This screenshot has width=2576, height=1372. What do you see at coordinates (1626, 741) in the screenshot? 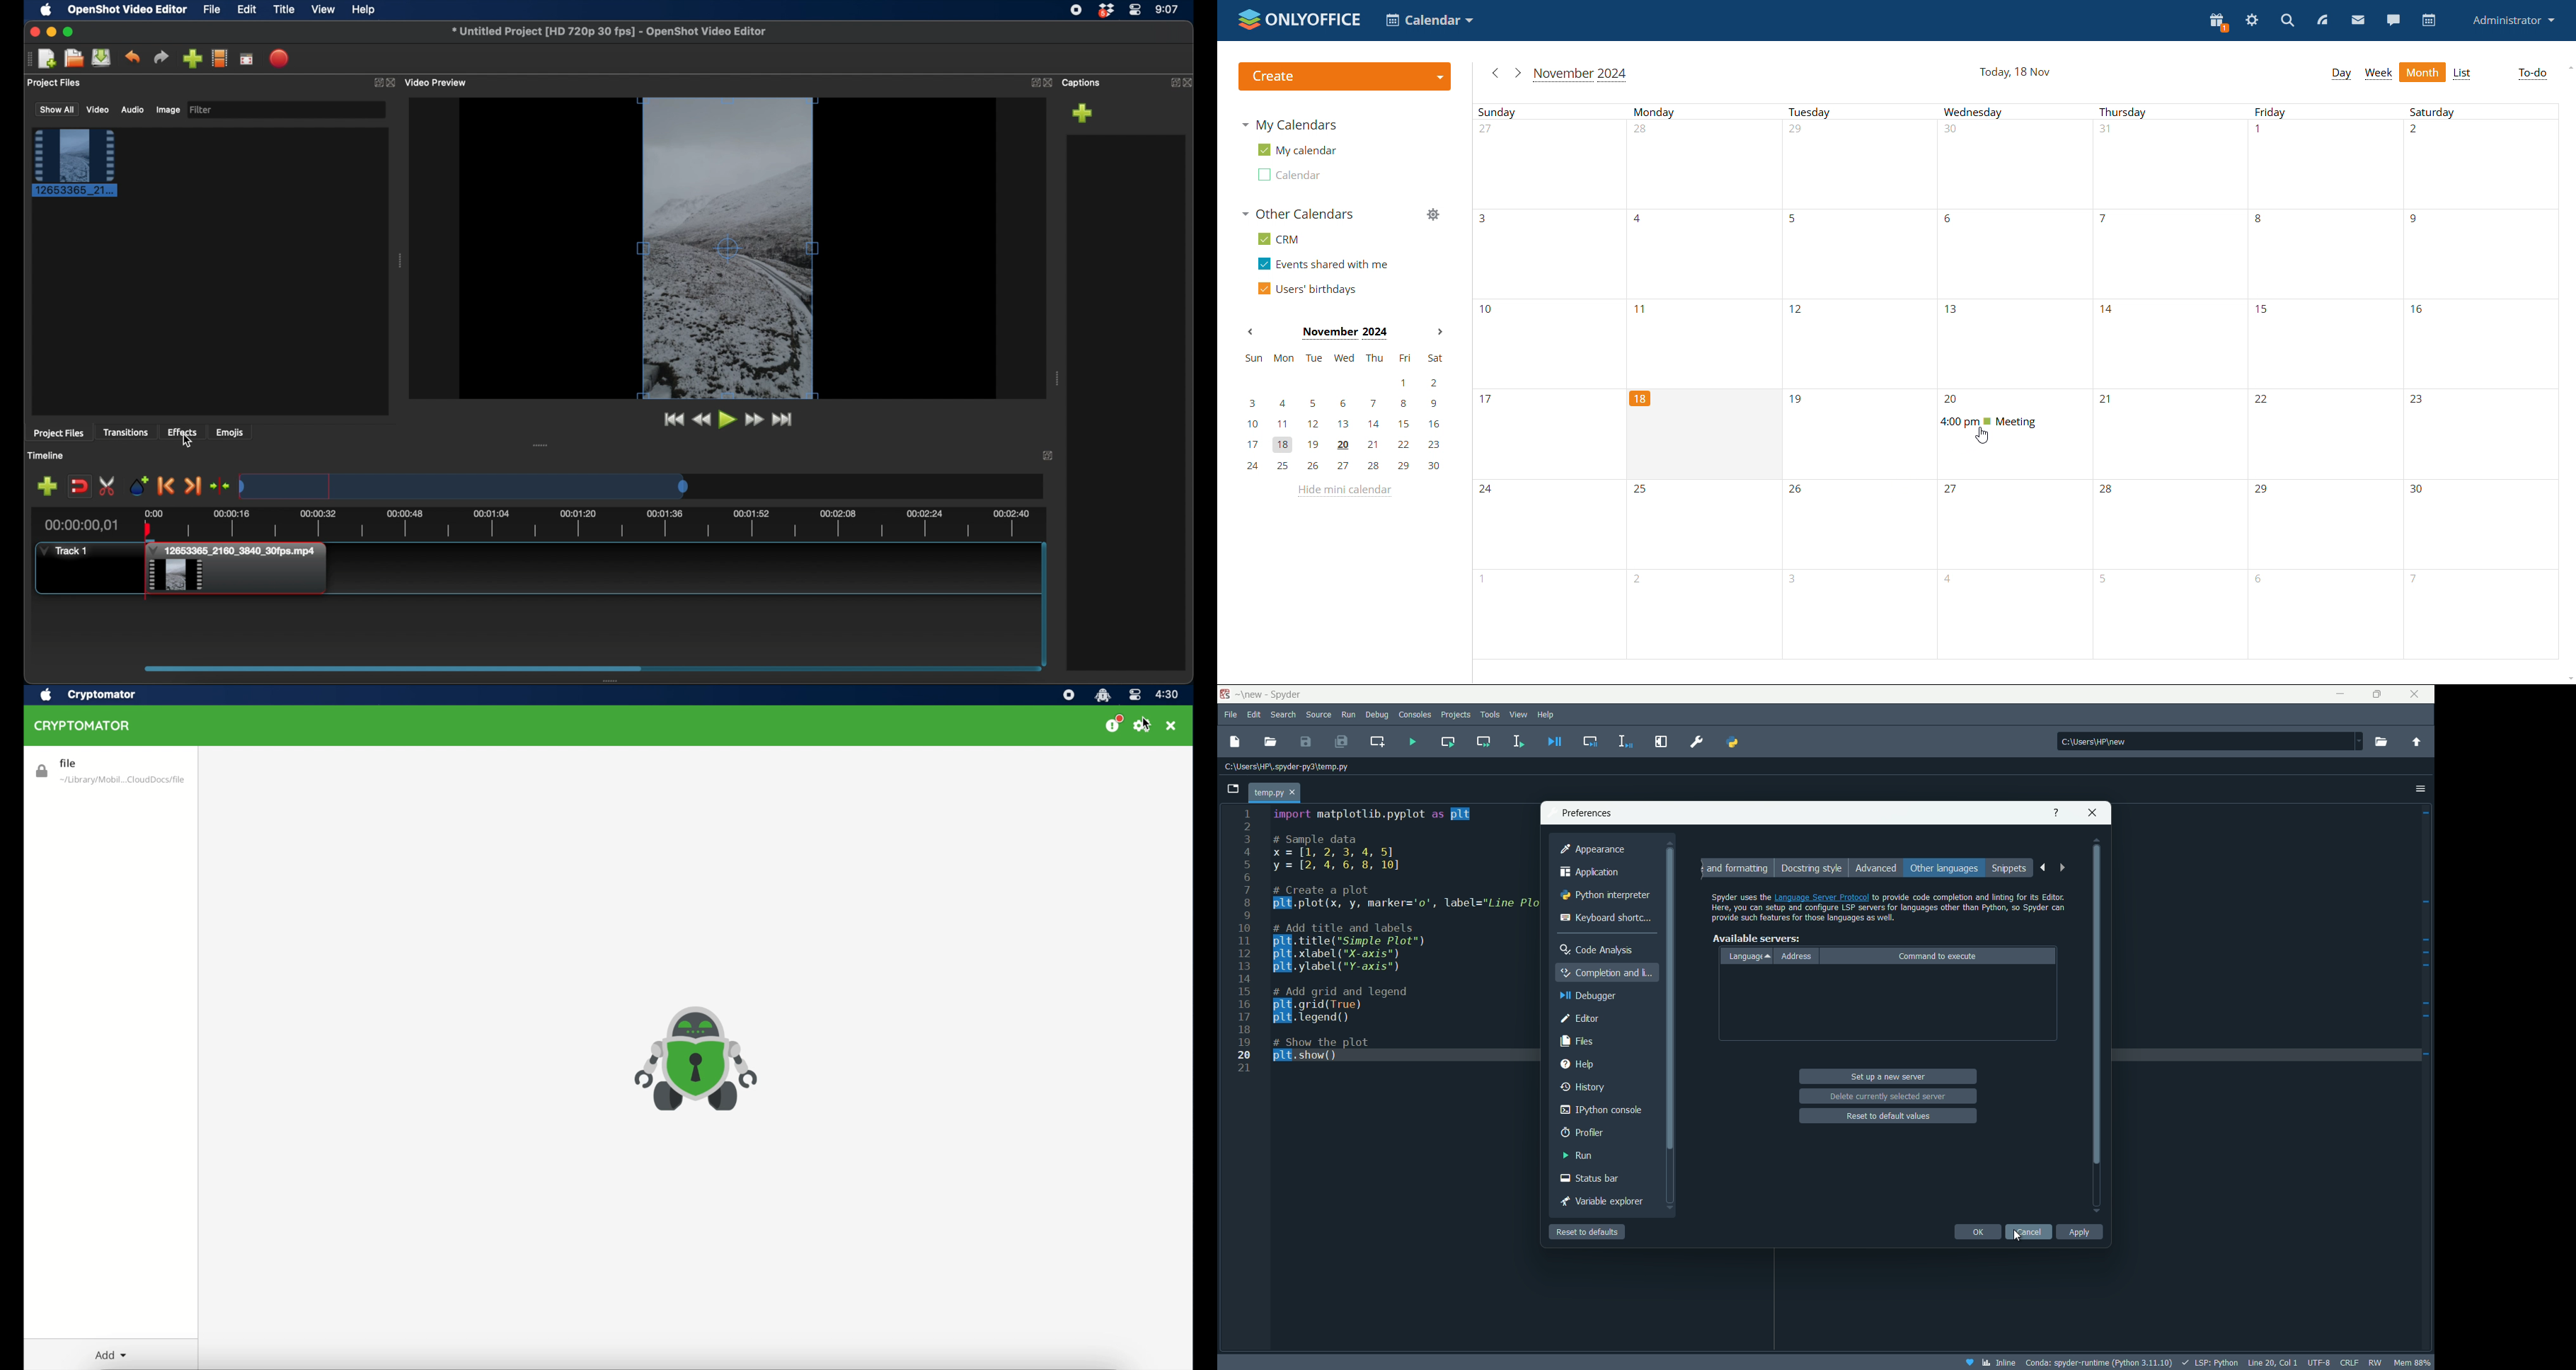
I see `debug selection` at bounding box center [1626, 741].